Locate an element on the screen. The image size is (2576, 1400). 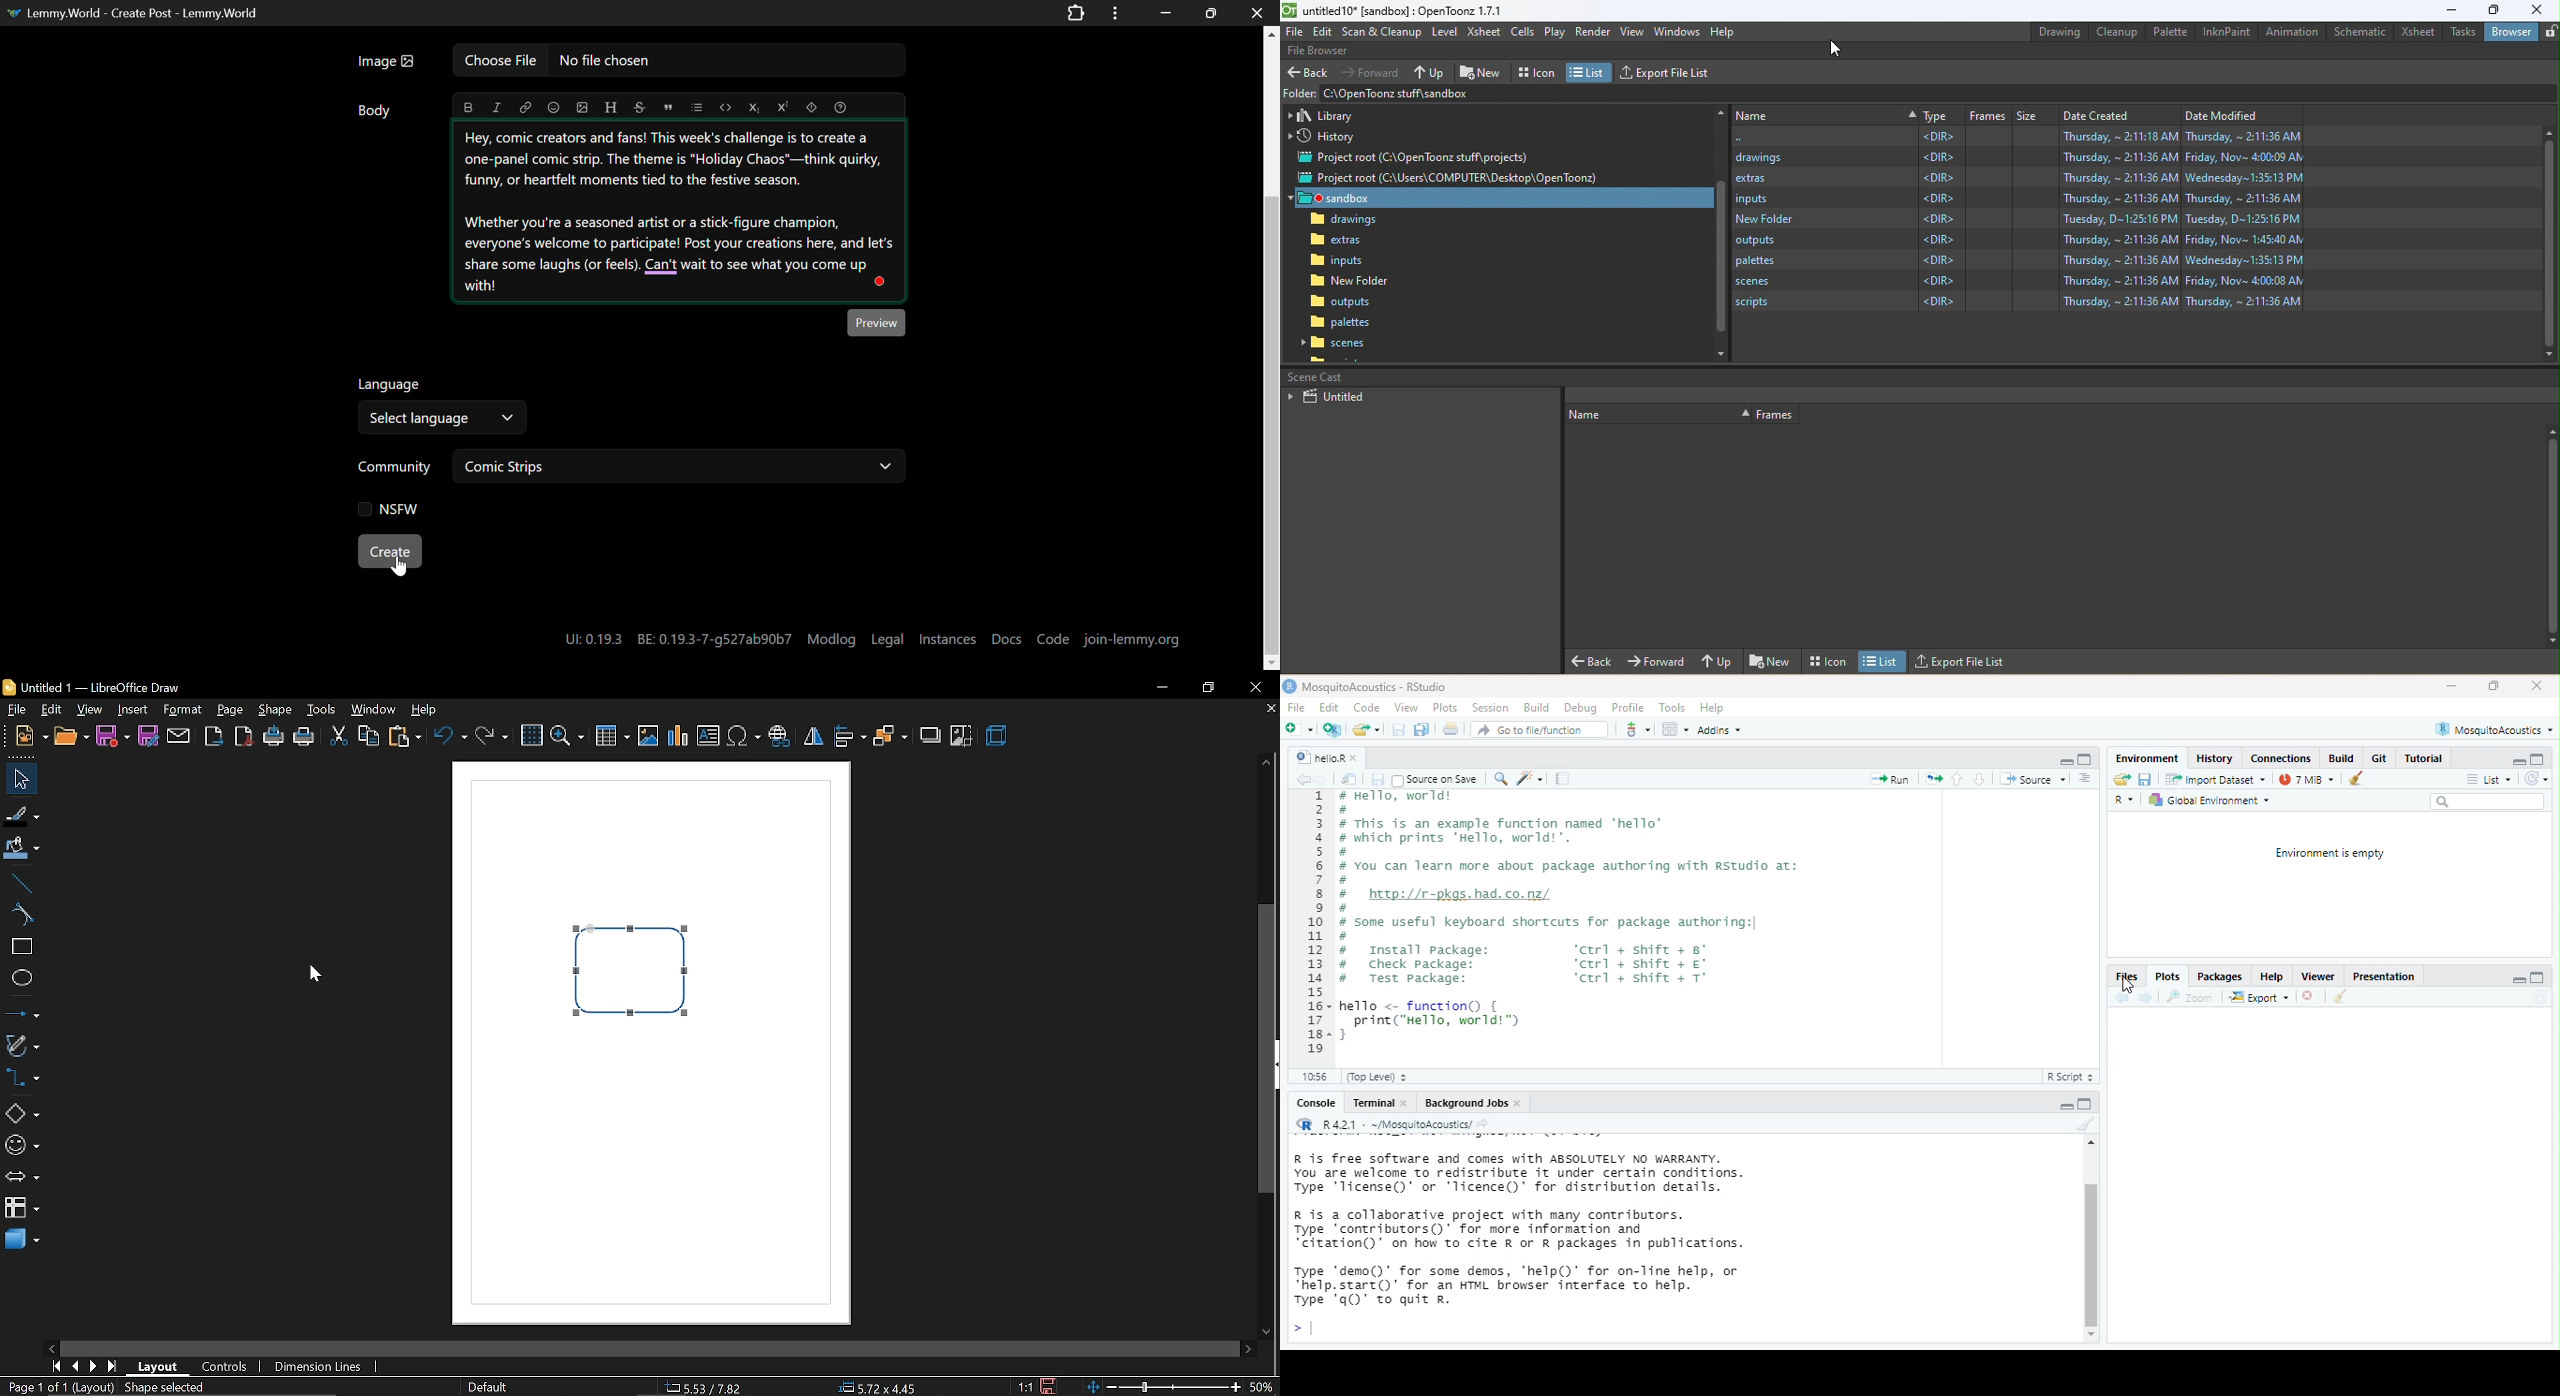
save as is located at coordinates (147, 737).